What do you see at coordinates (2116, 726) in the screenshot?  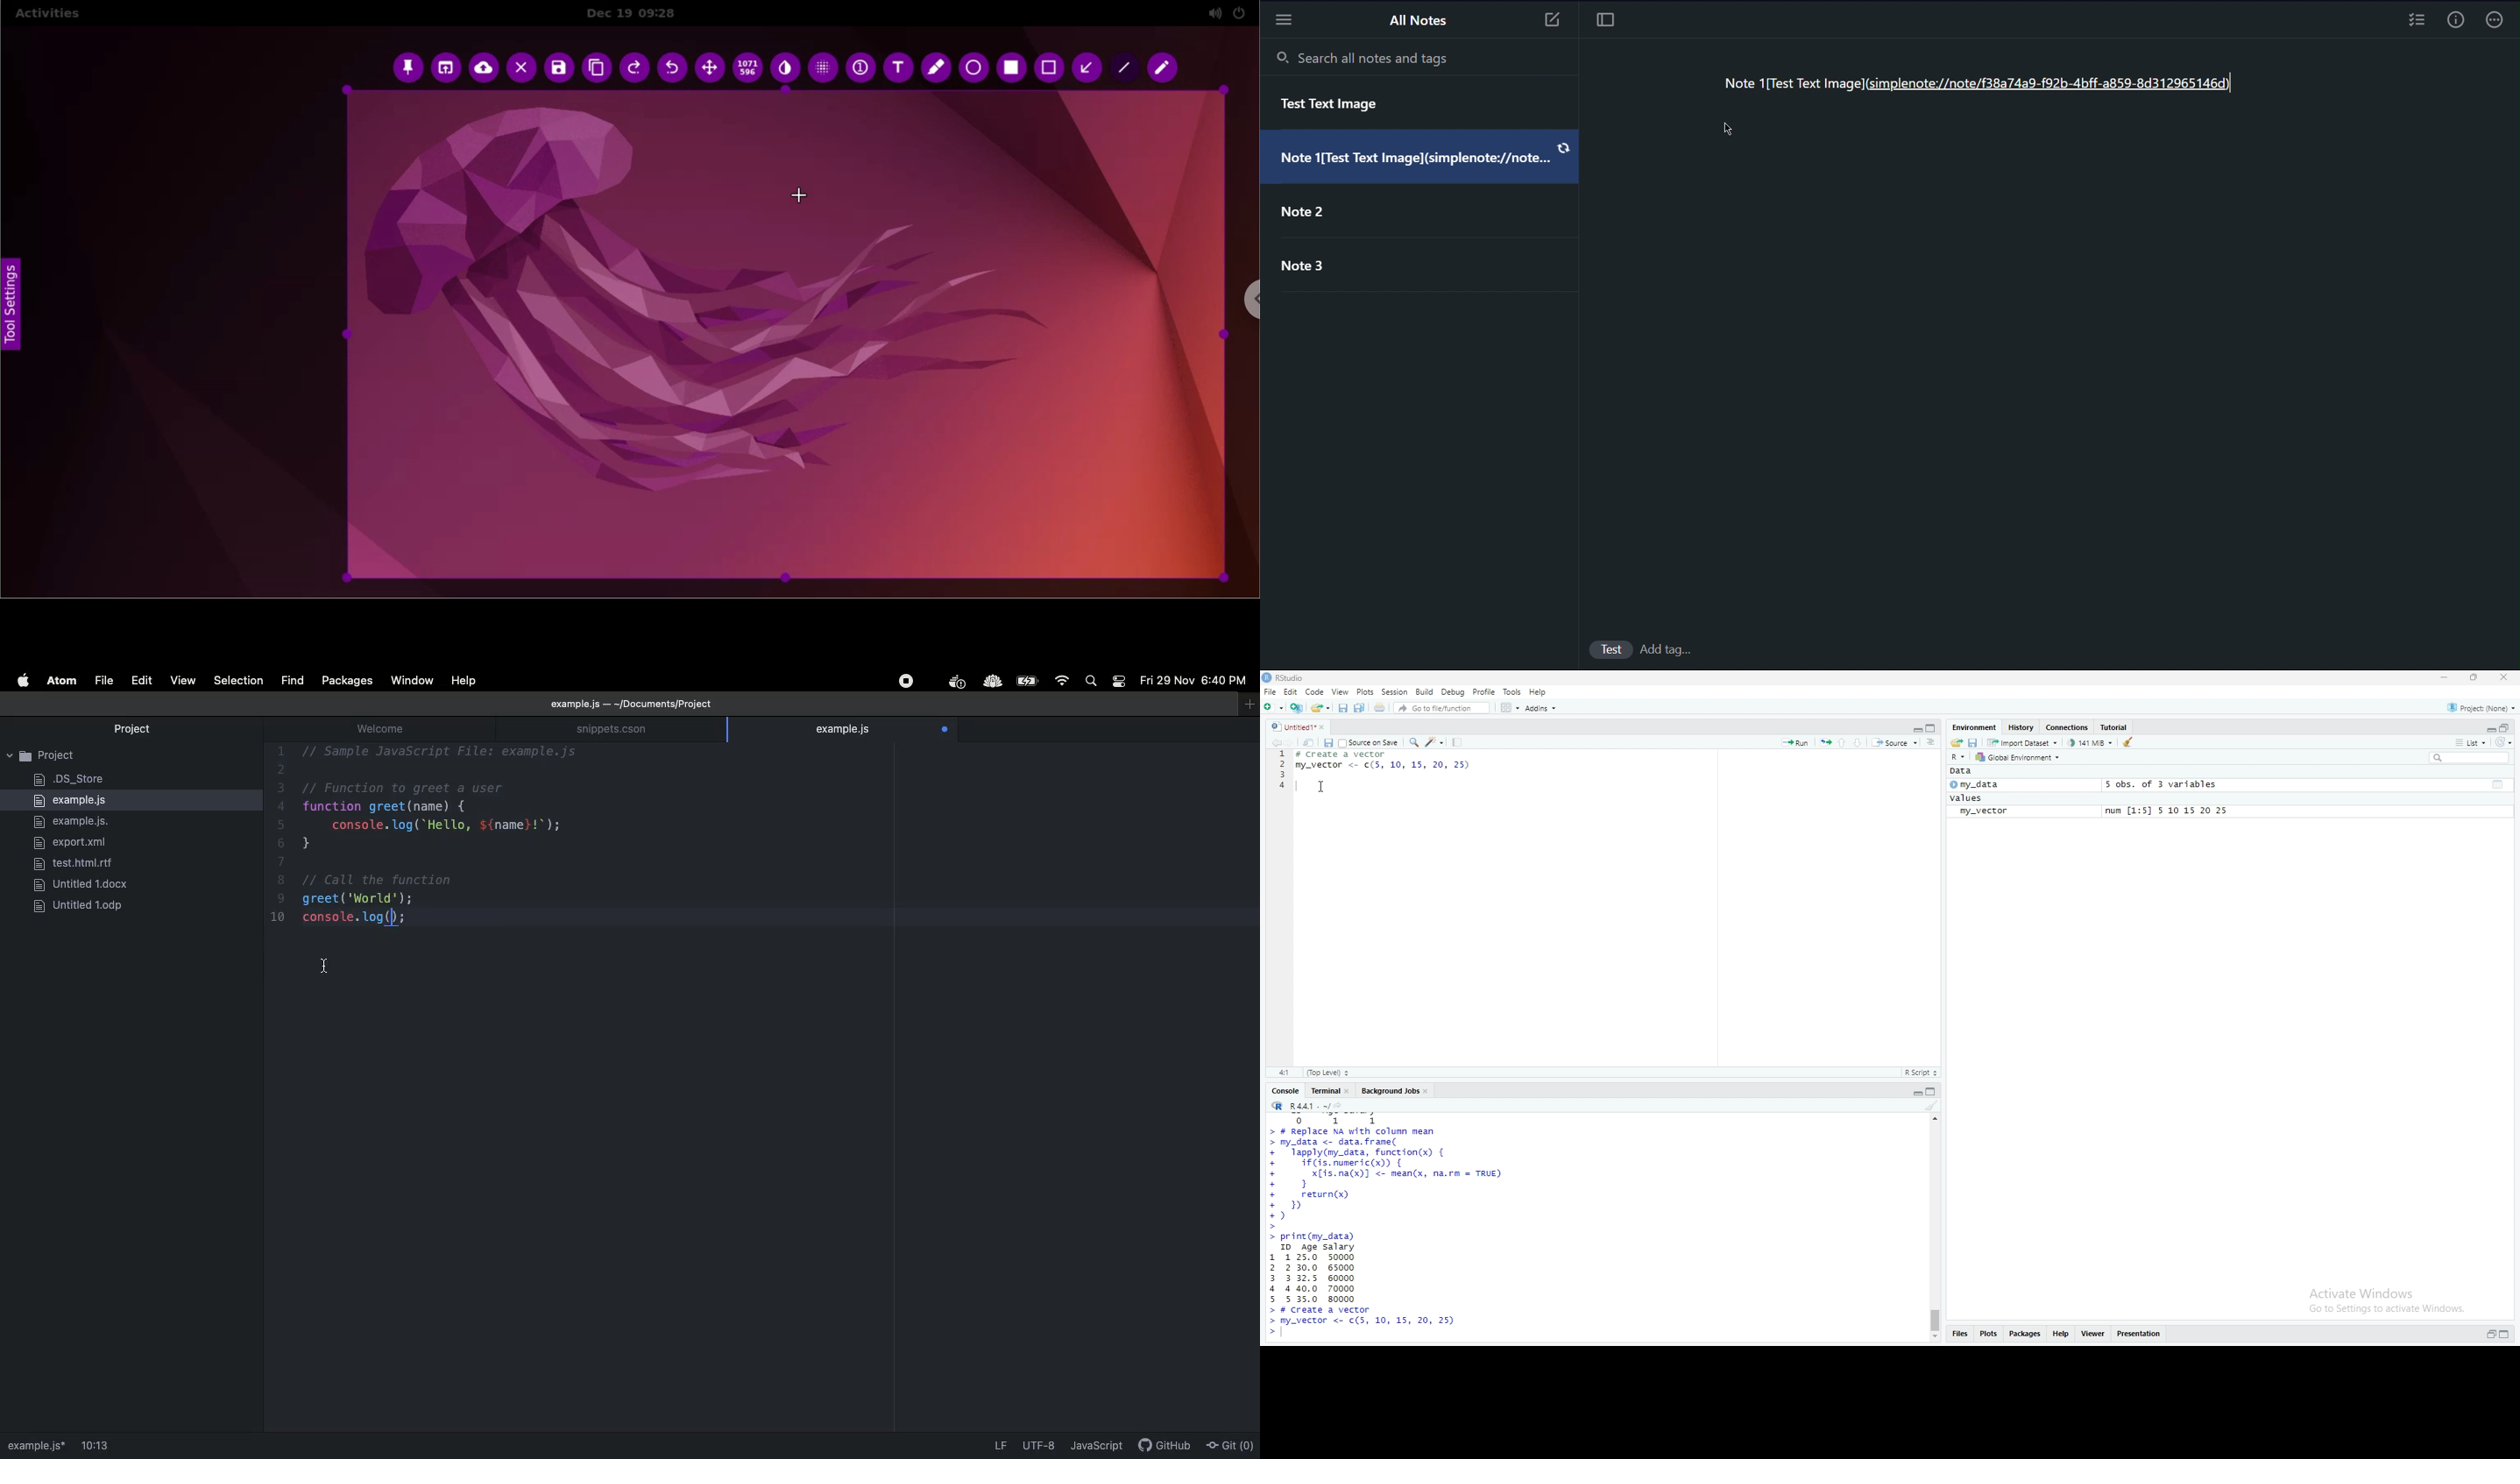 I see `Tutorial` at bounding box center [2116, 726].